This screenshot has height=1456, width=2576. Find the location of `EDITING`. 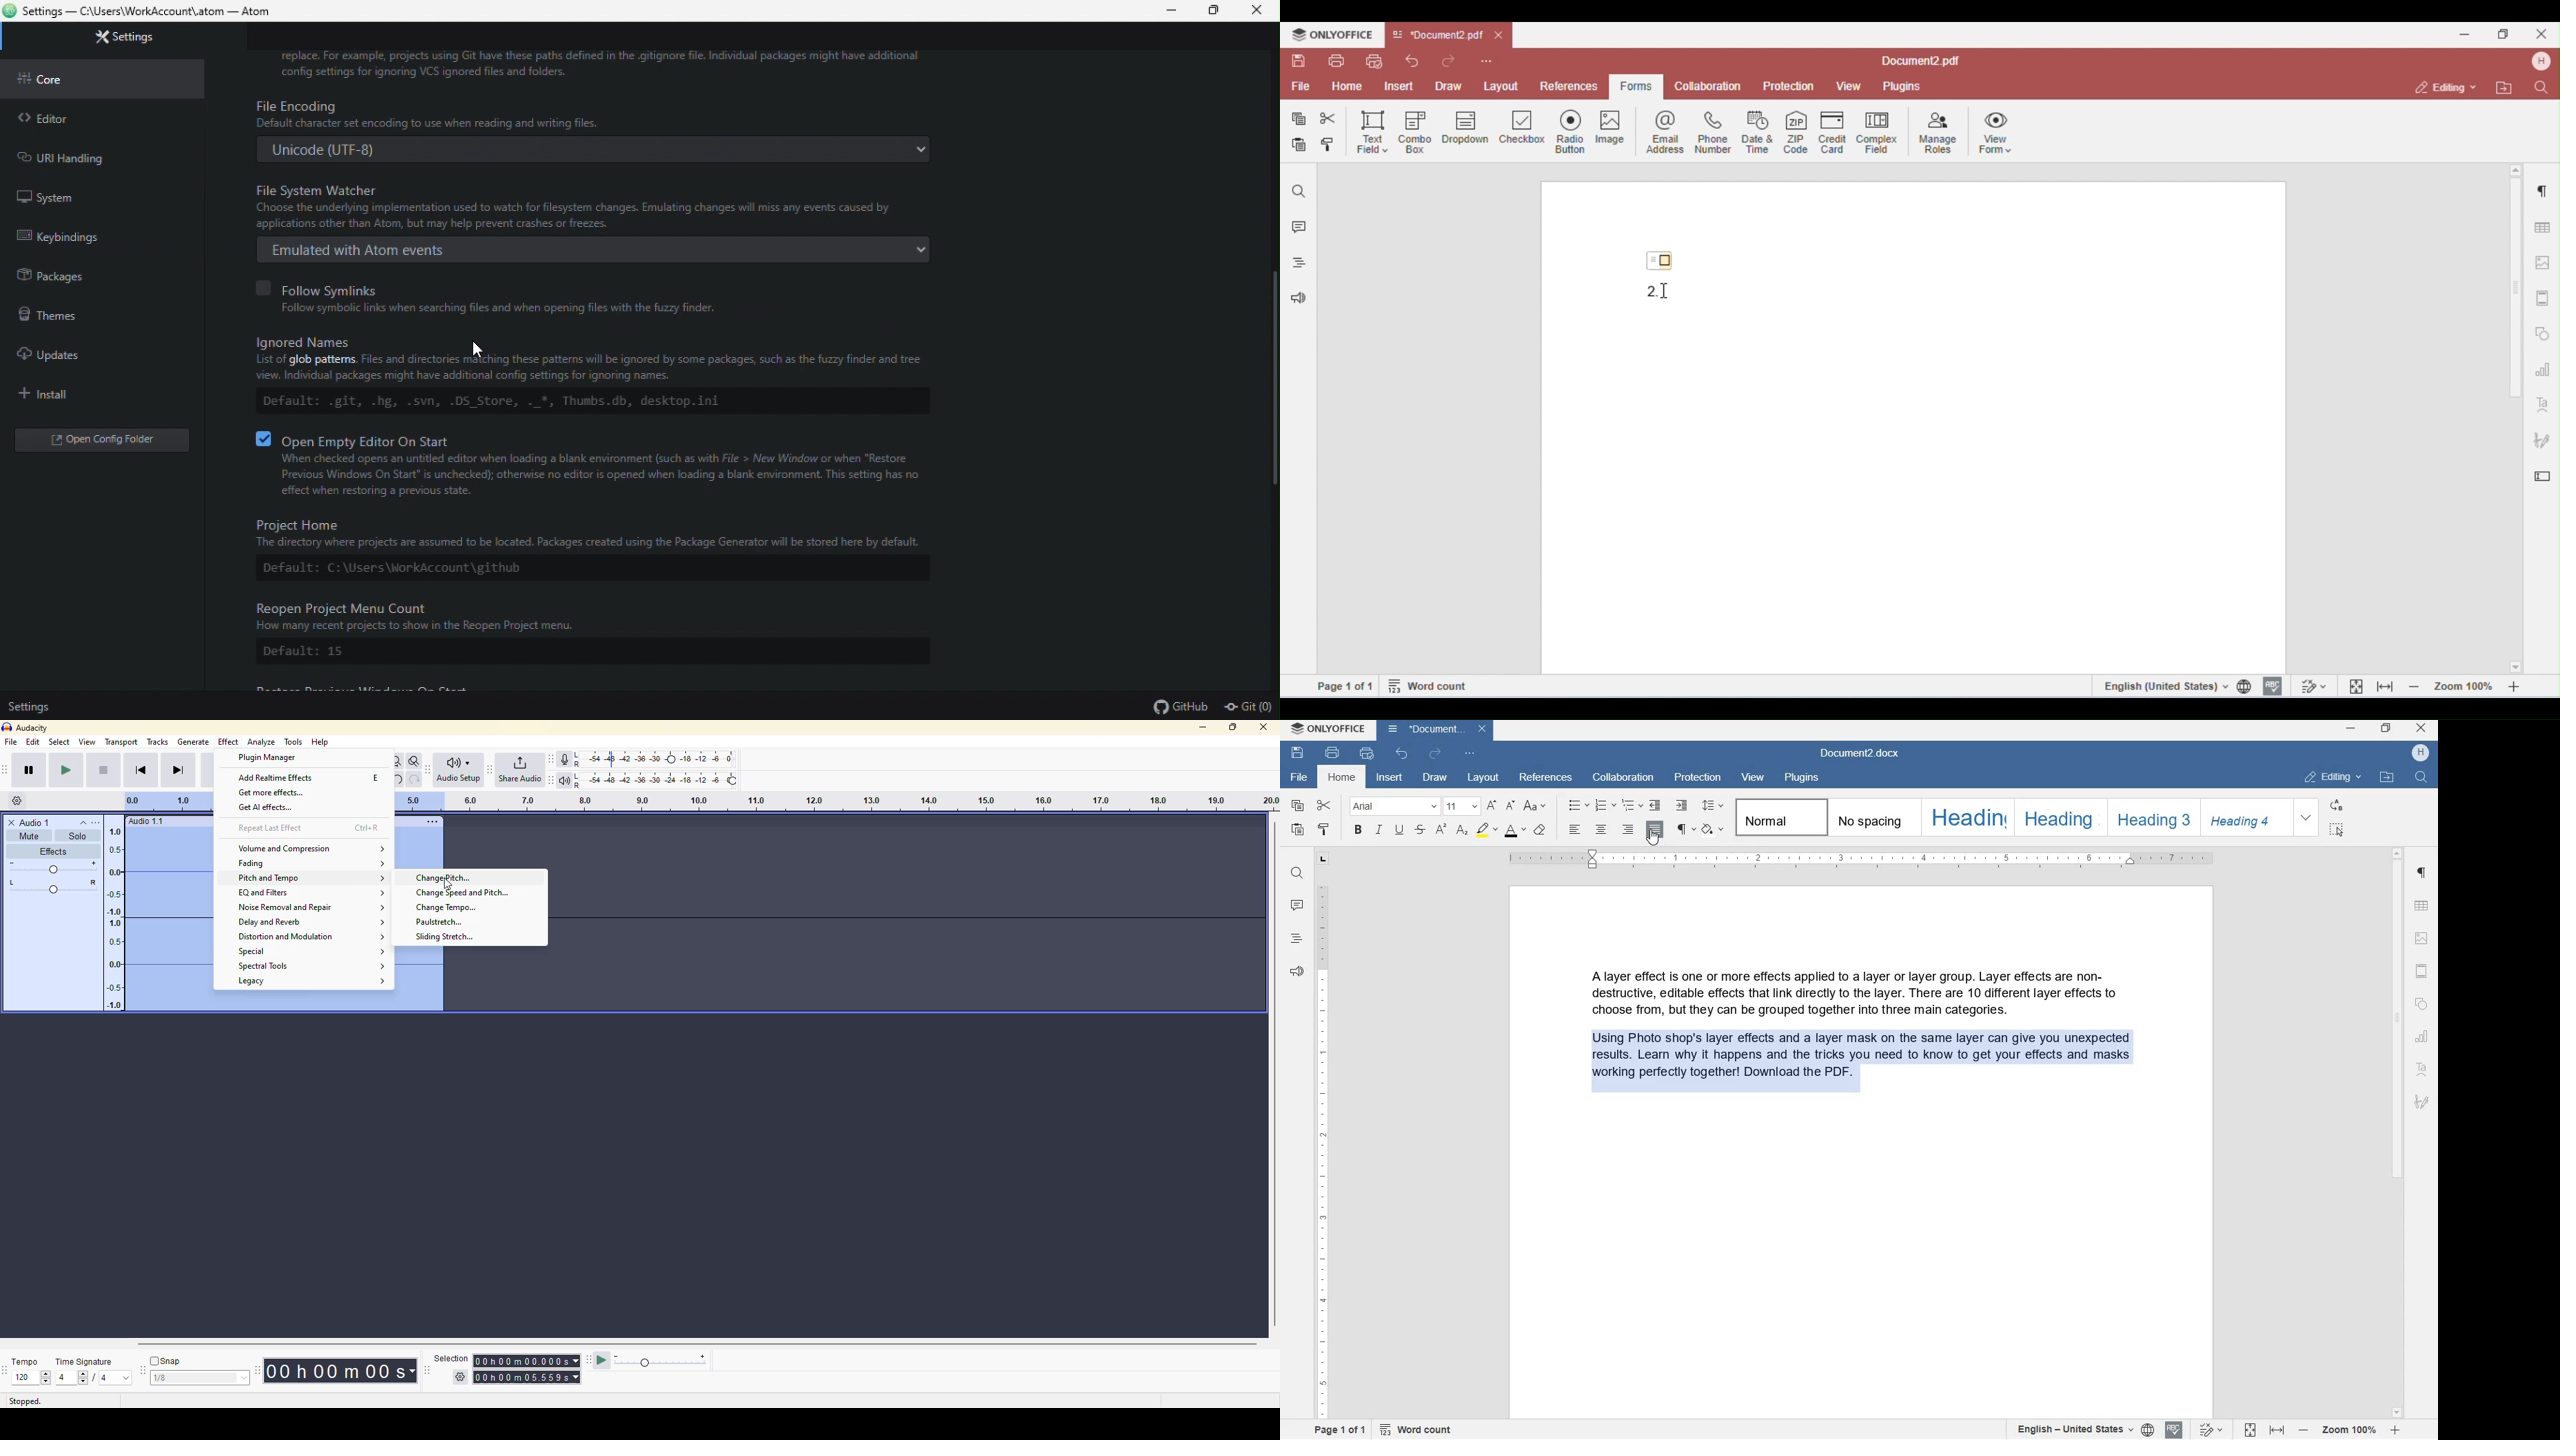

EDITING is located at coordinates (2334, 778).